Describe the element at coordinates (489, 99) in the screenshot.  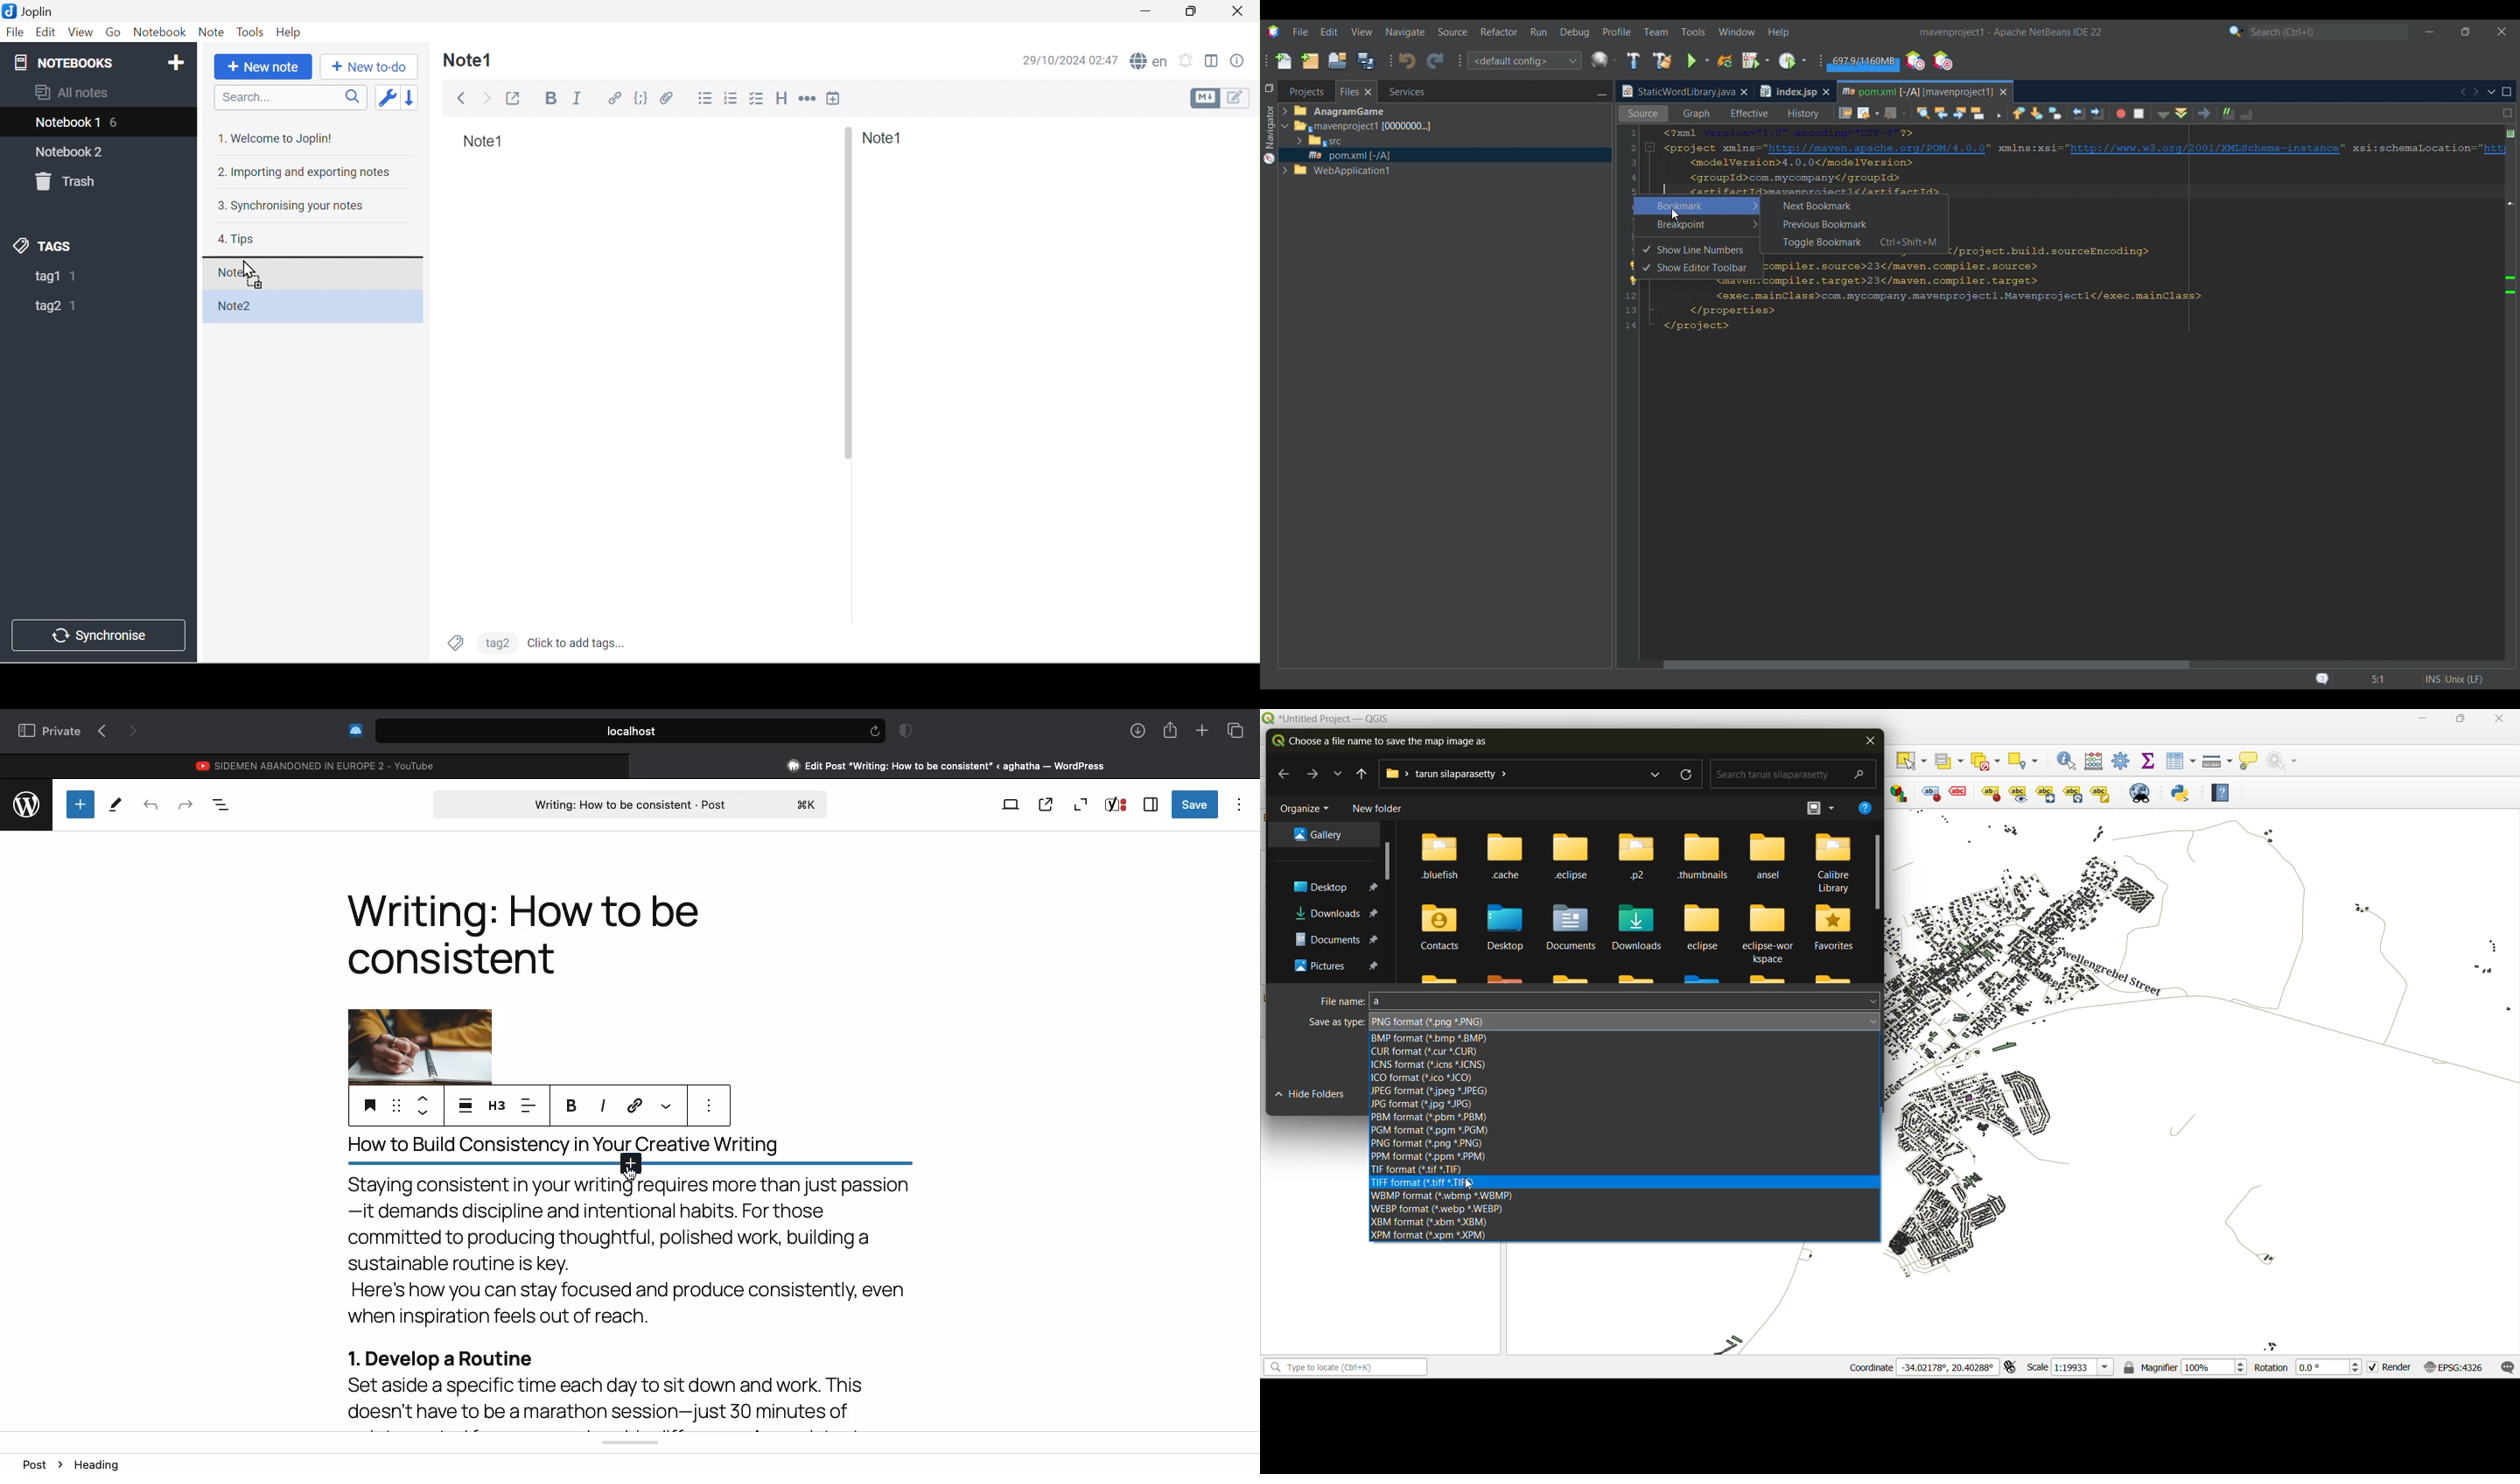
I see `Forward` at that location.